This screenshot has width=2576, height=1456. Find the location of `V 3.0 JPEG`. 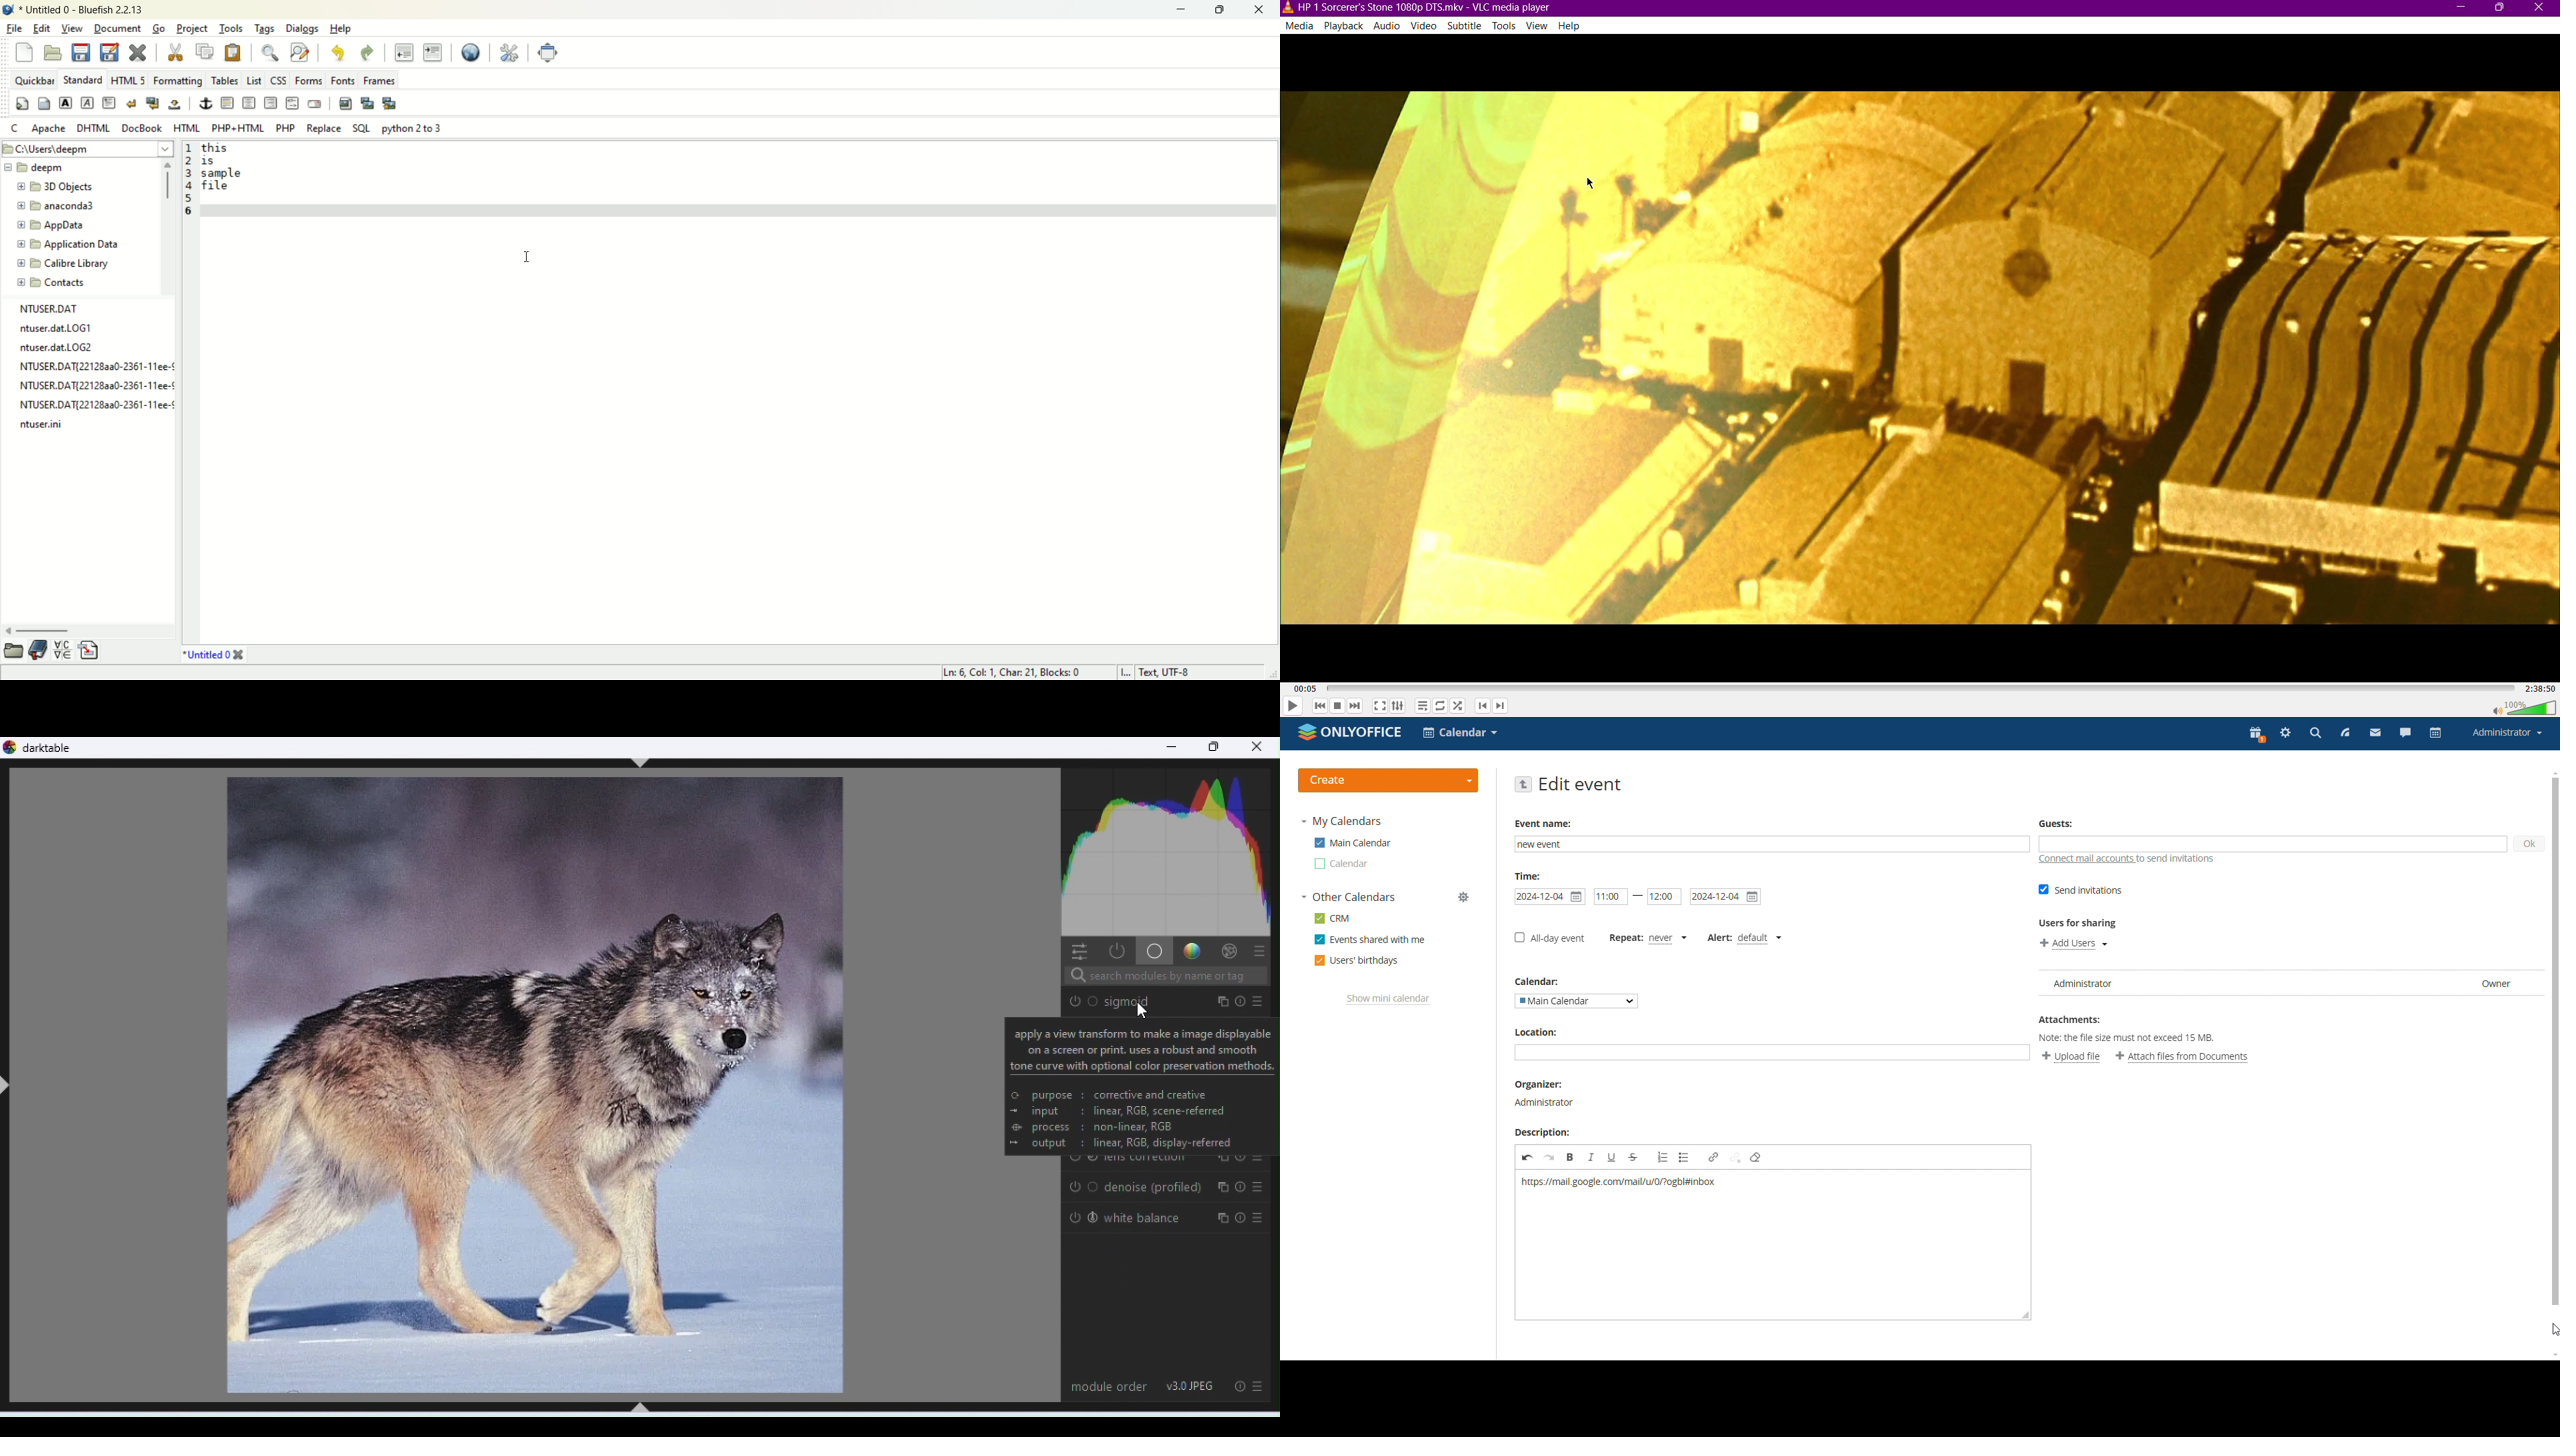

V 3.0 JPEG is located at coordinates (1191, 1385).